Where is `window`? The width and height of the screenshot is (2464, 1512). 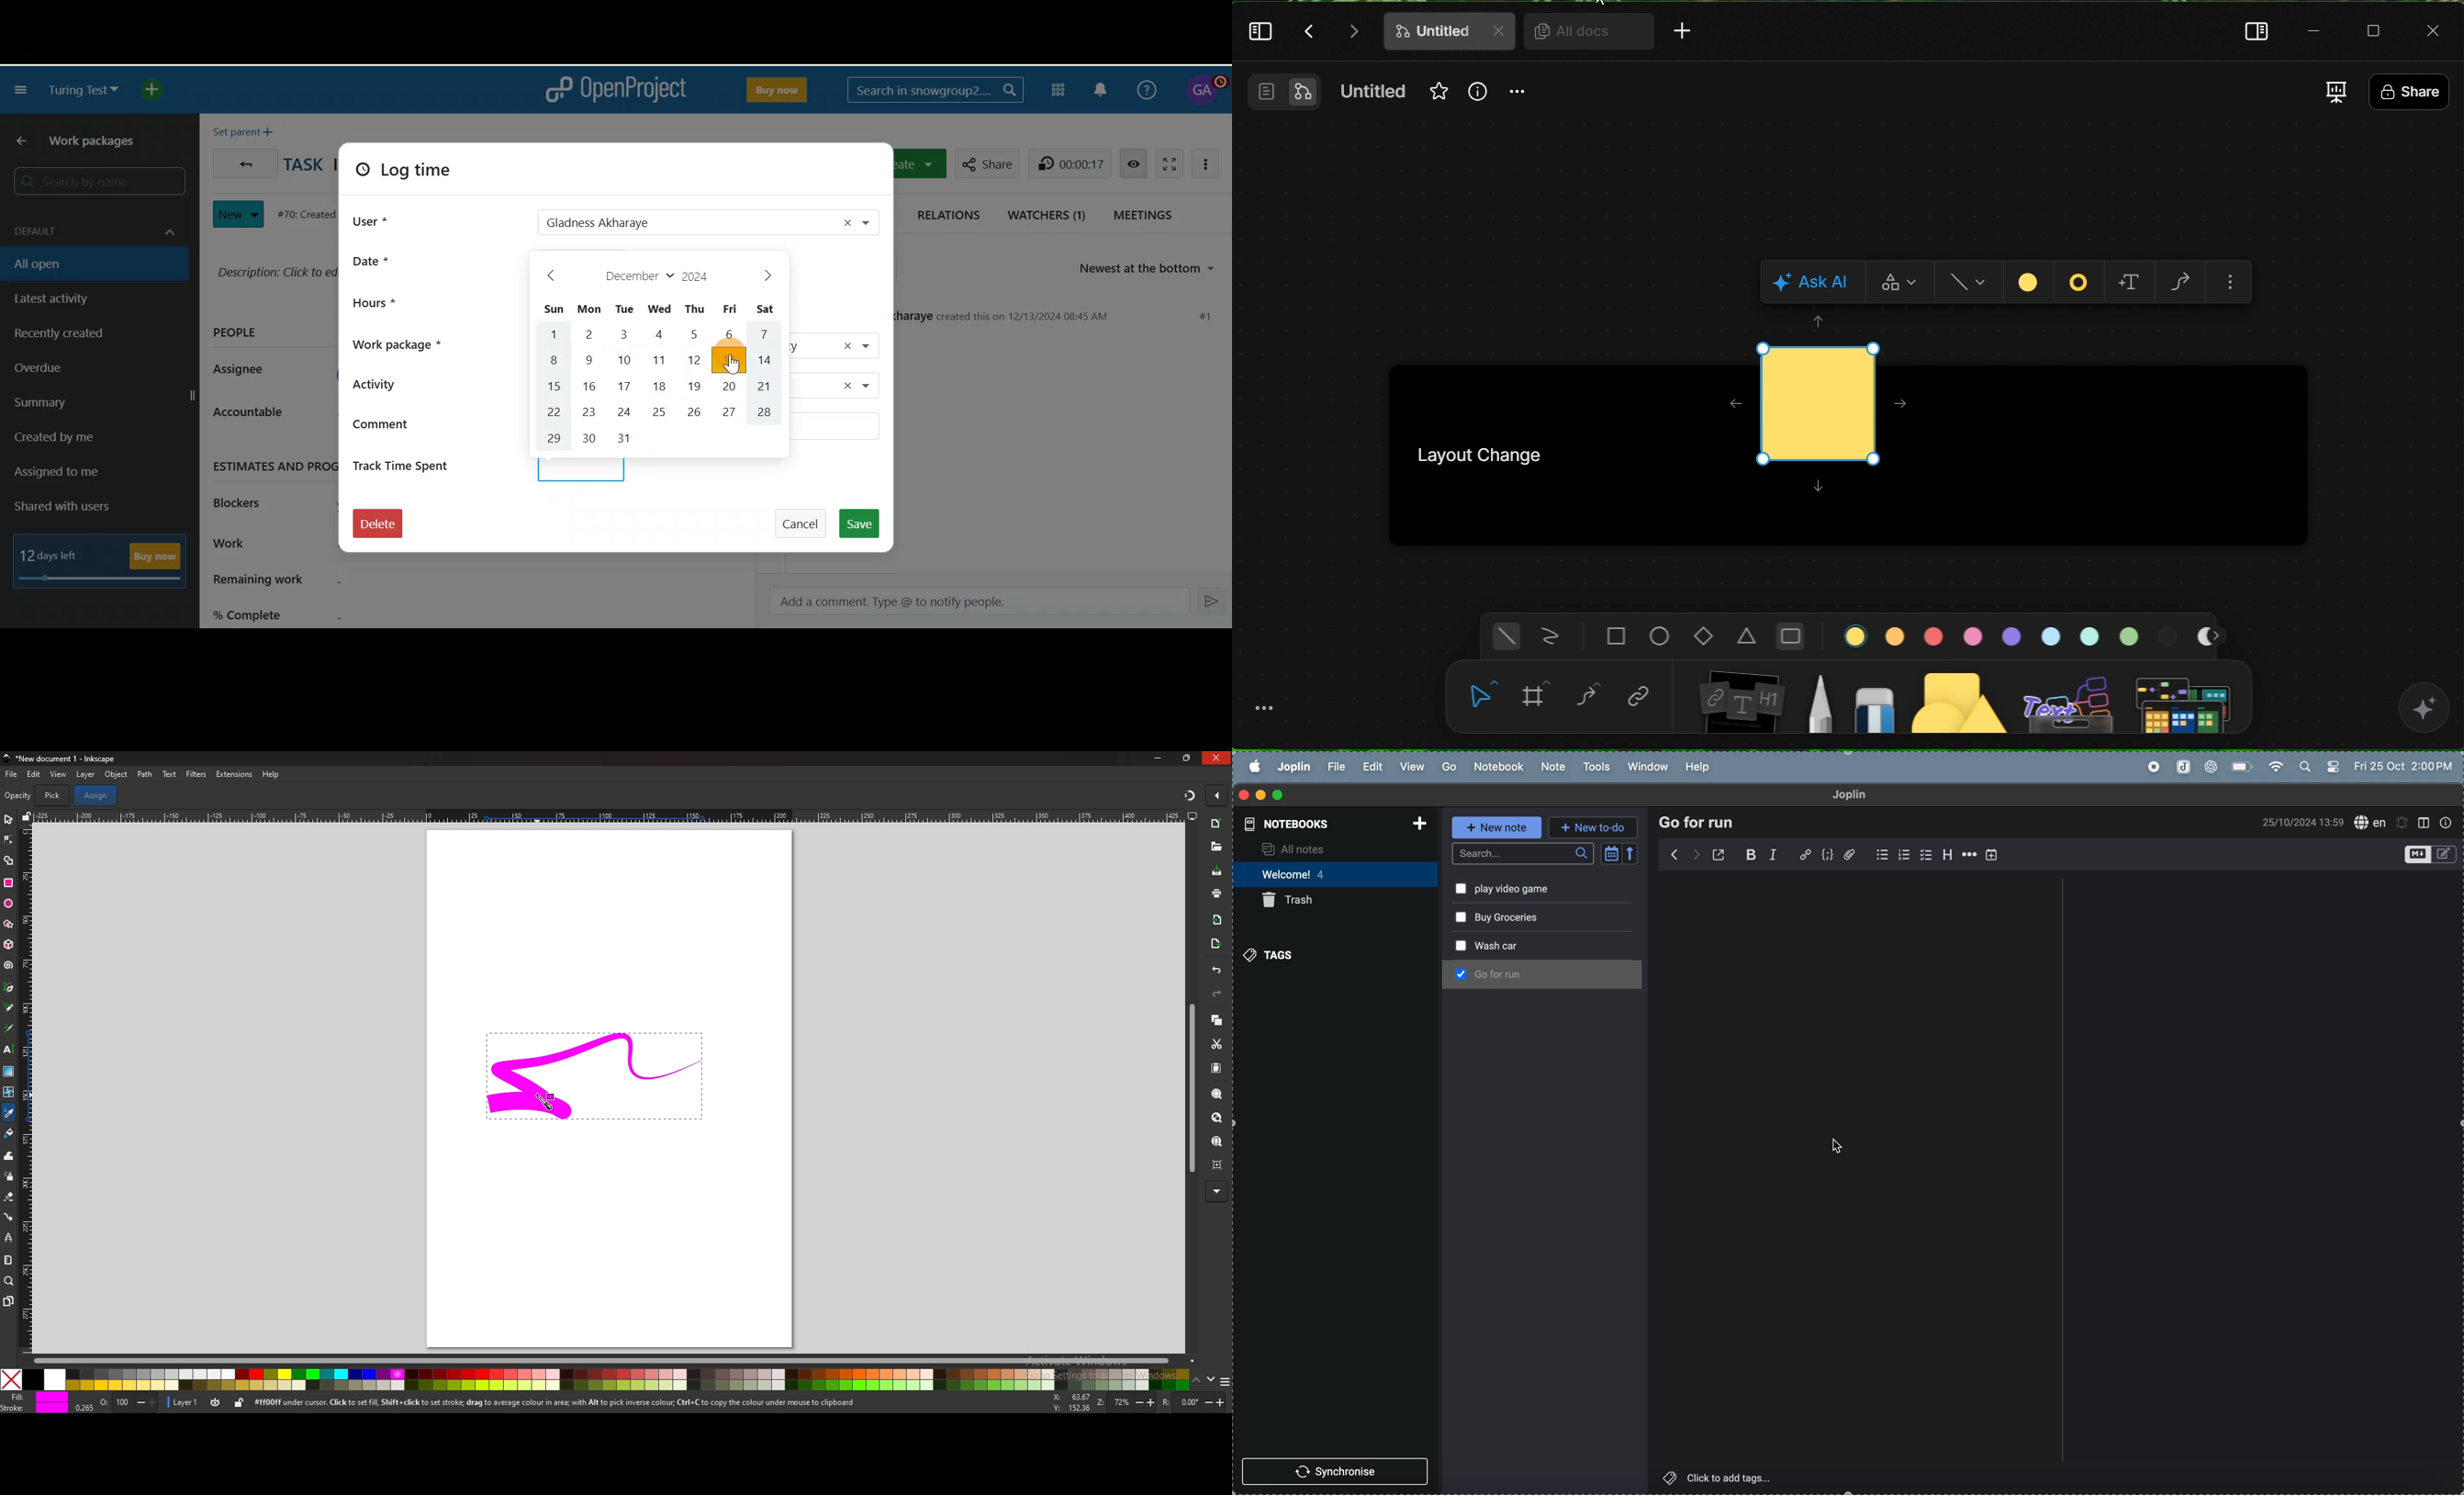
window is located at coordinates (1649, 765).